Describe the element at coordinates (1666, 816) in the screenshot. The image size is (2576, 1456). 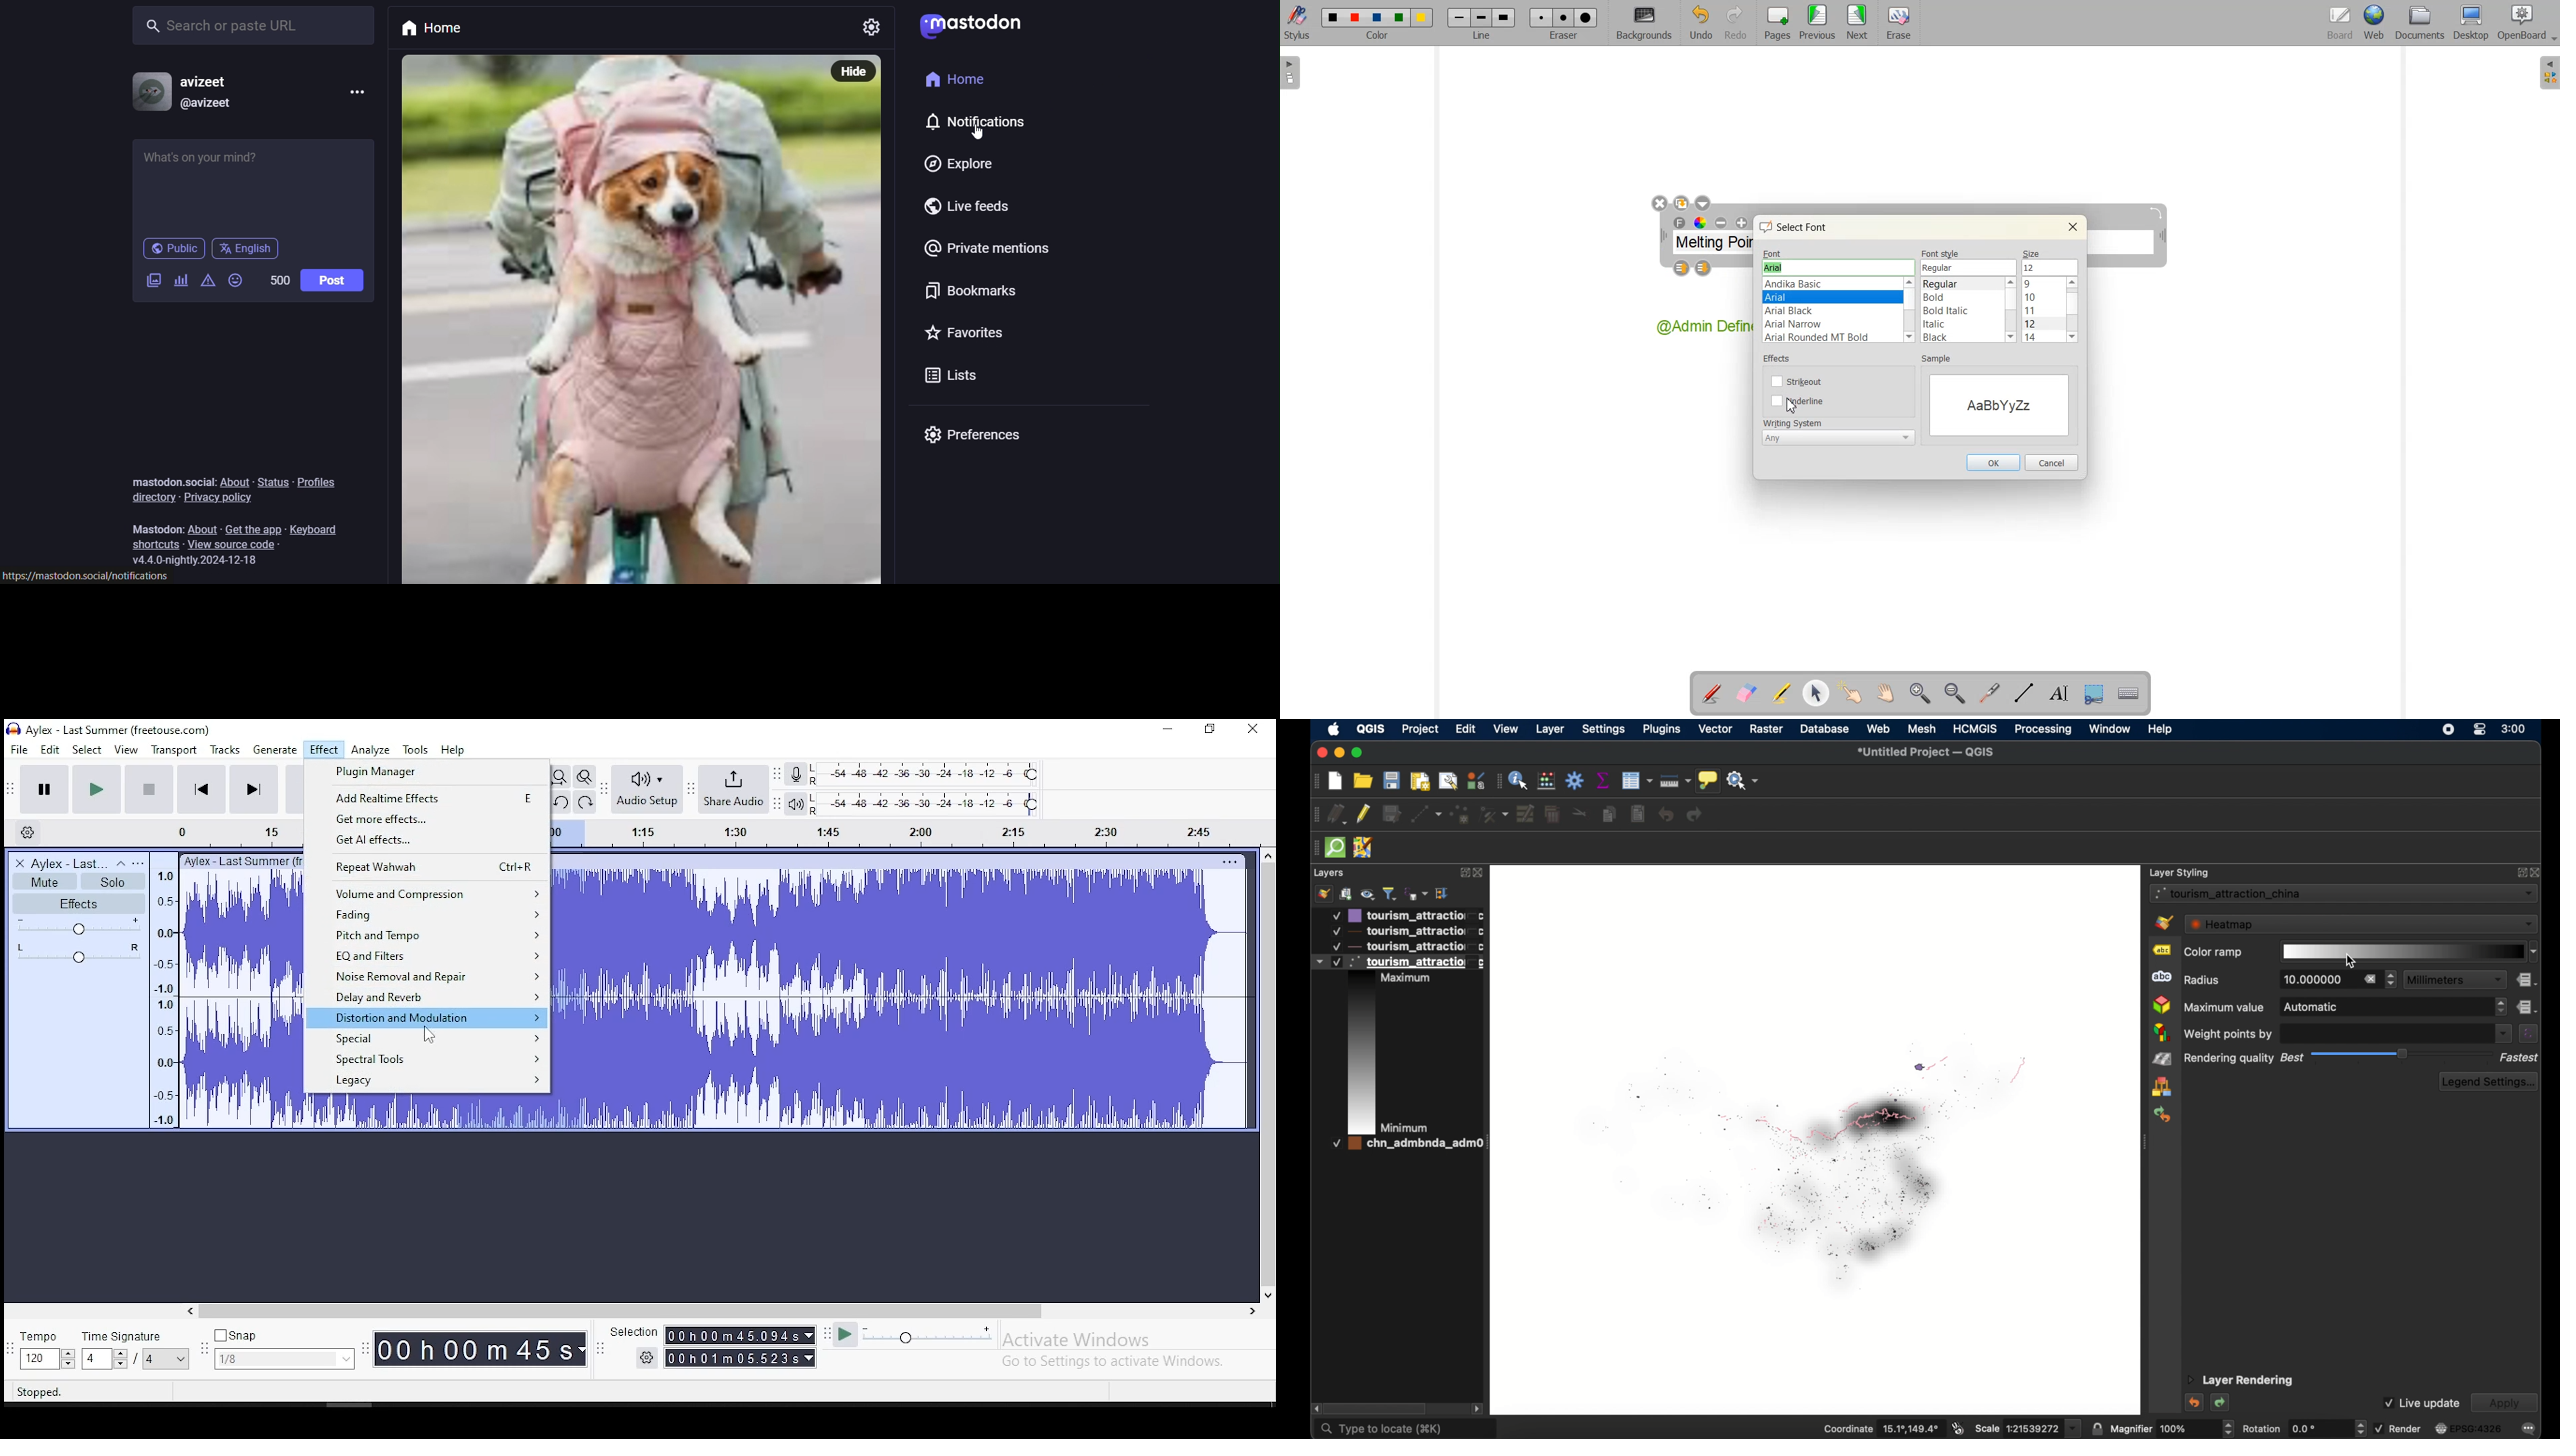
I see `undo` at that location.